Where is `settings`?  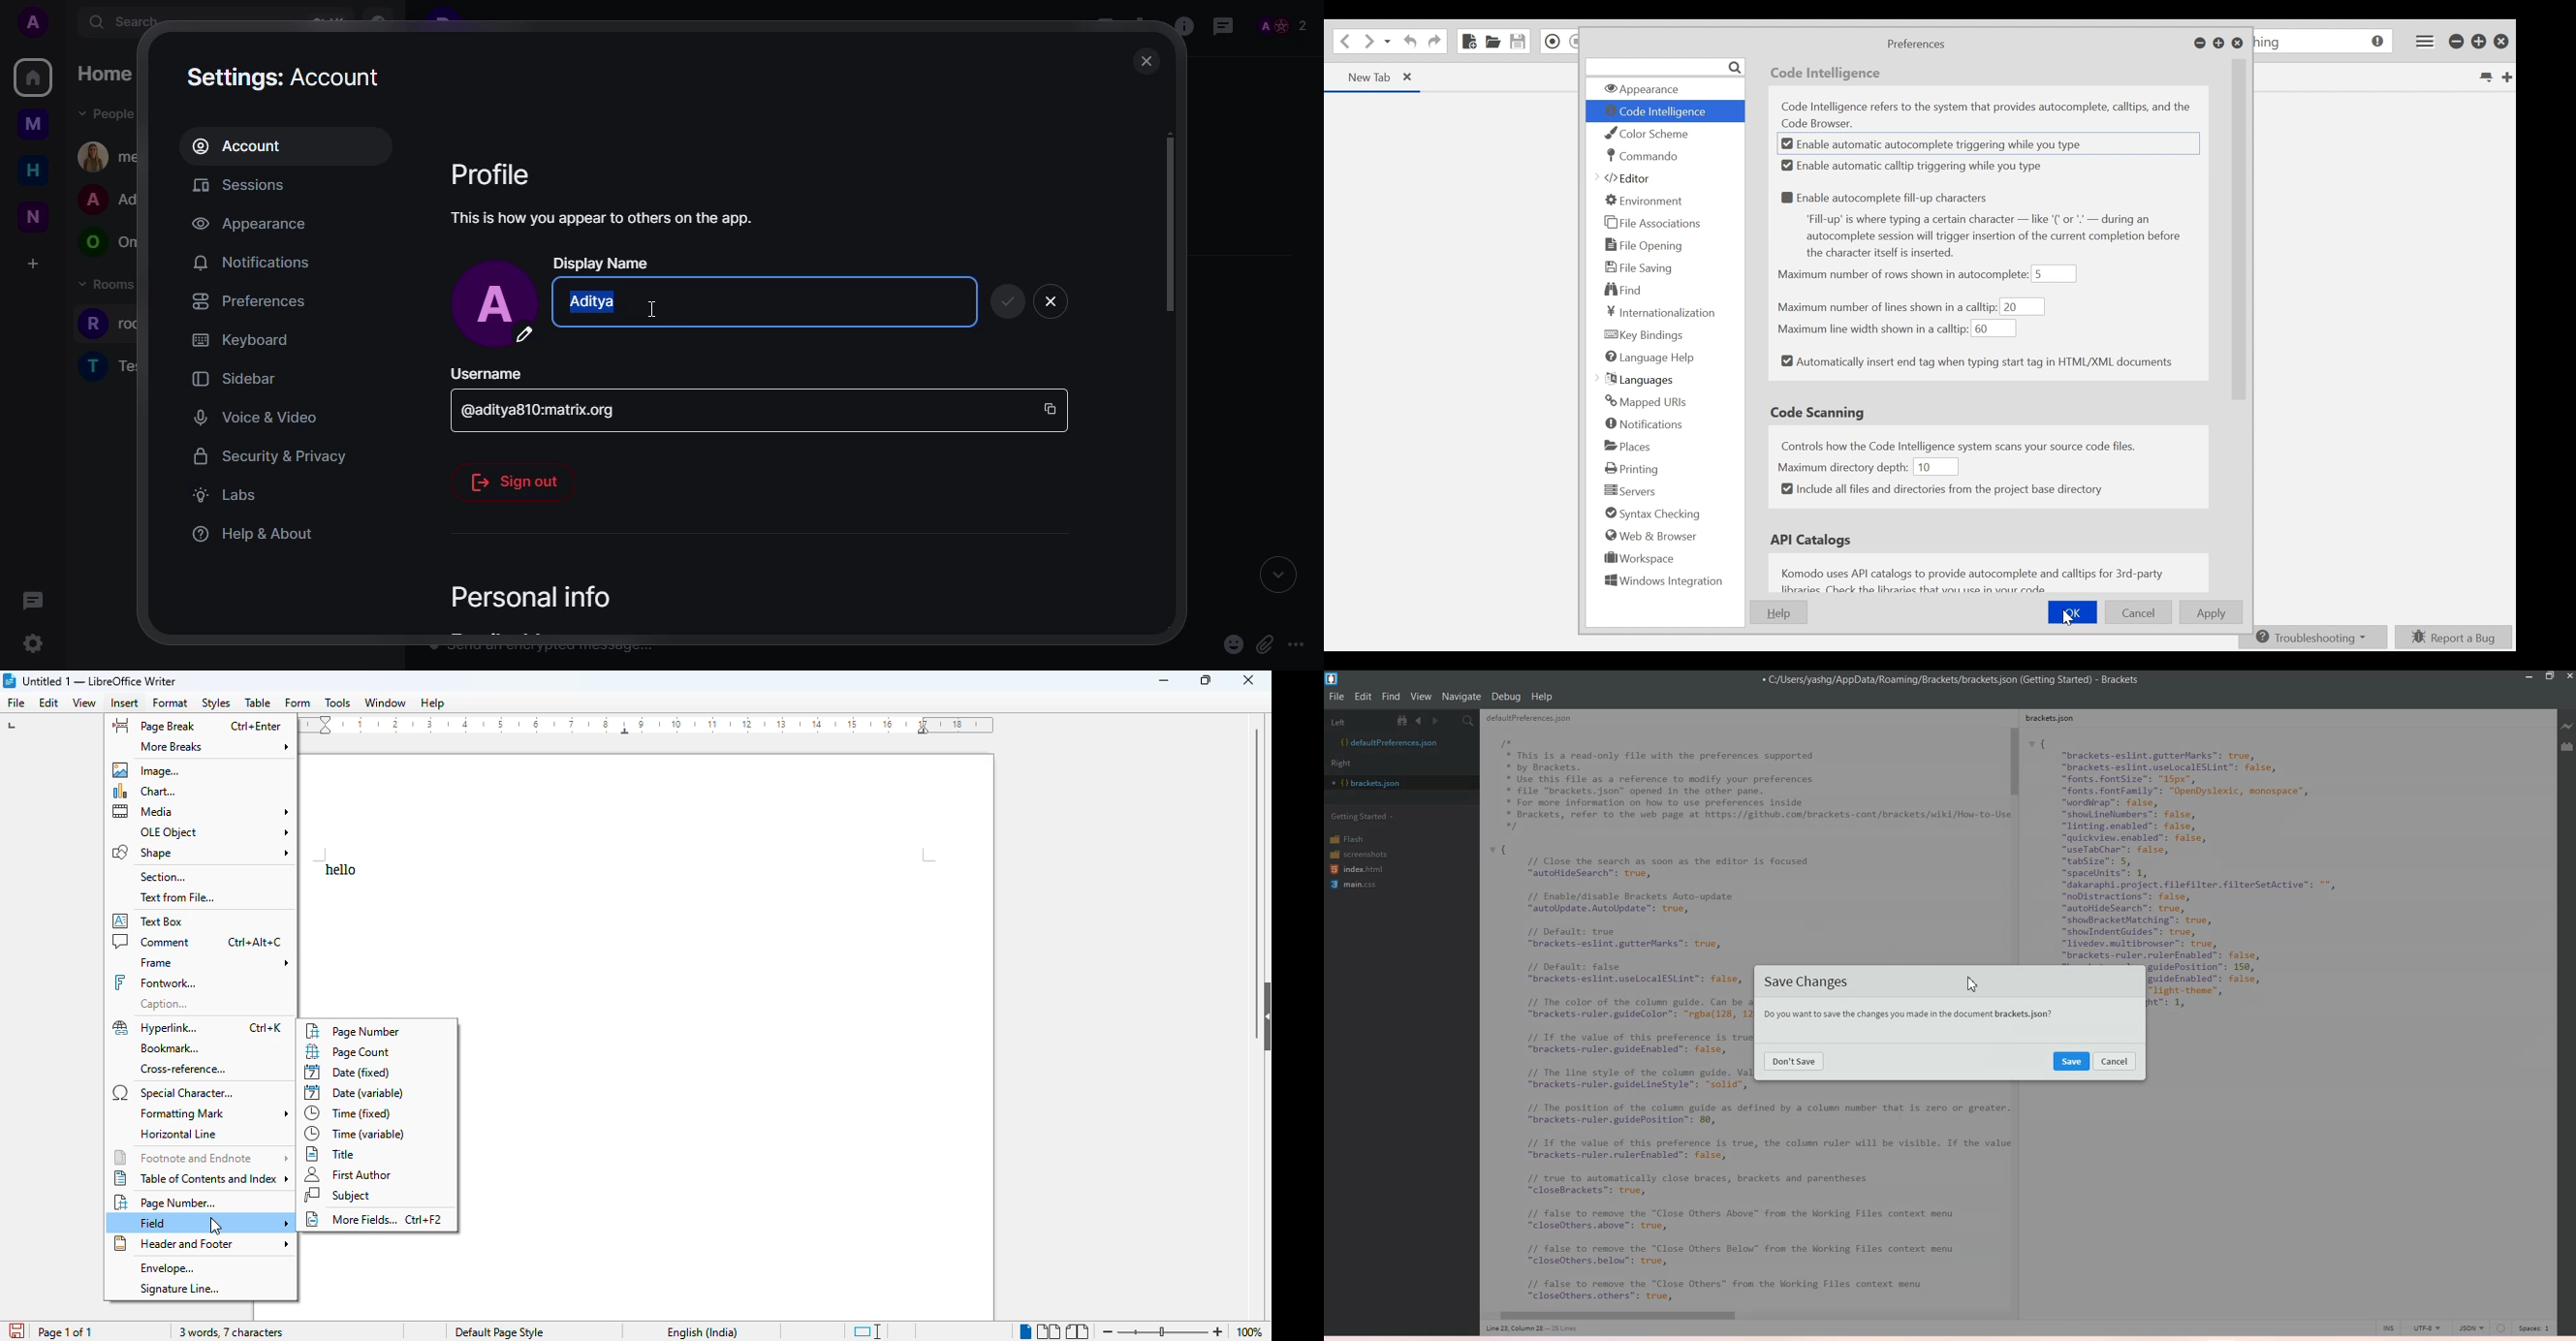 settings is located at coordinates (288, 75).